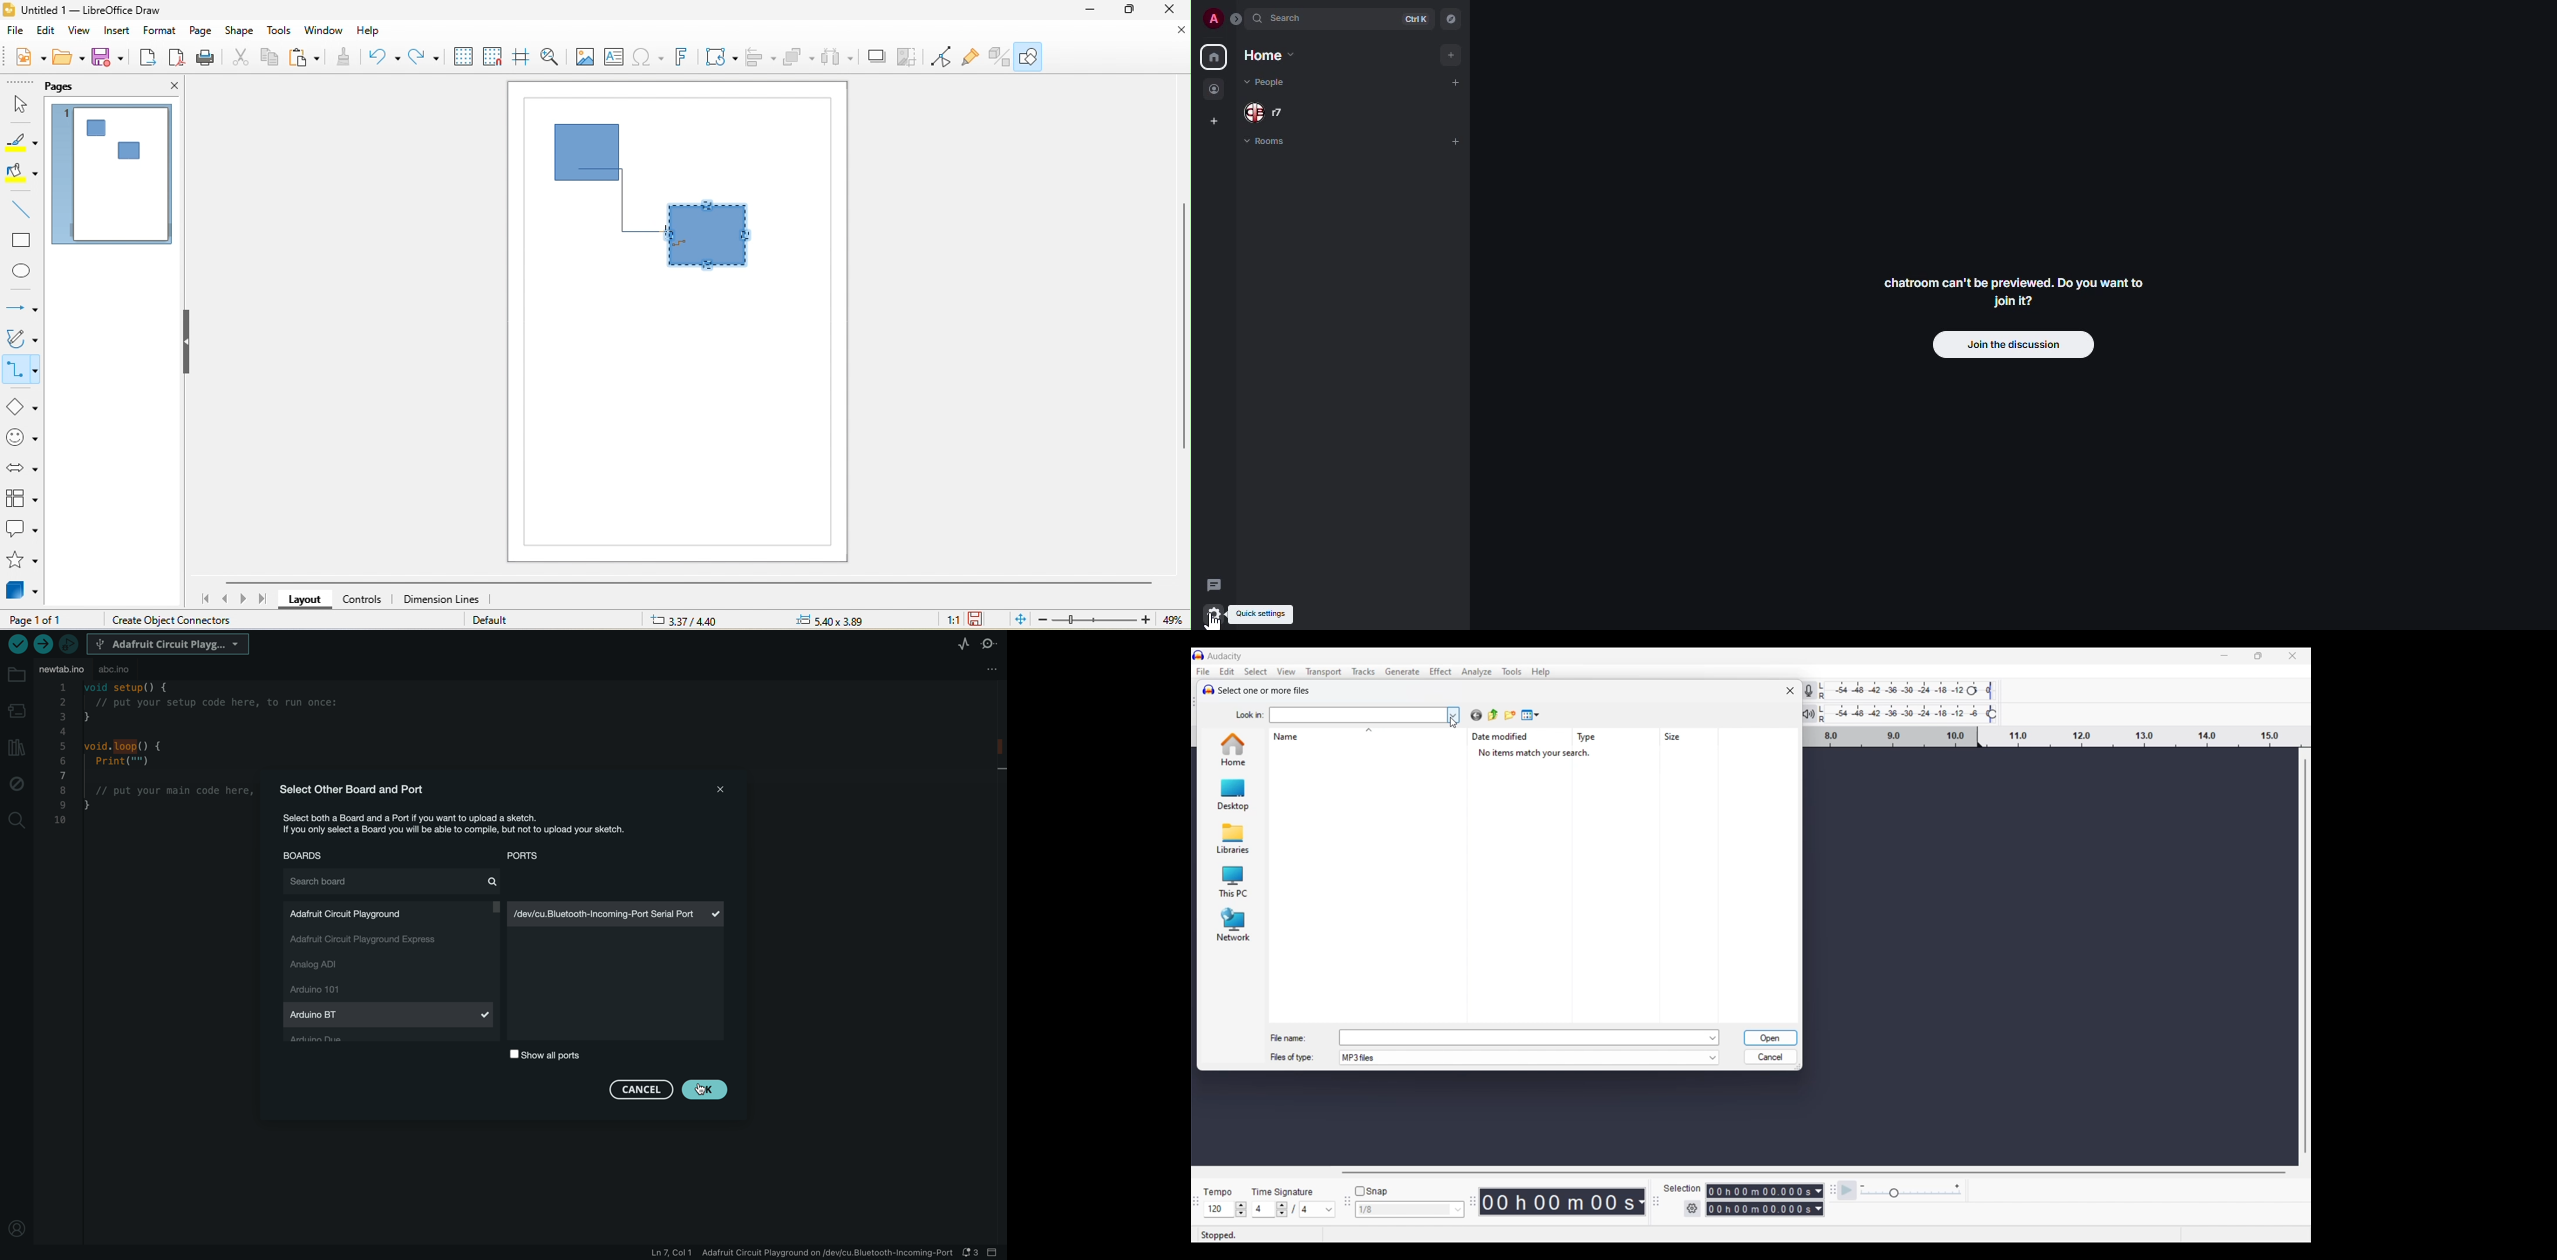 The width and height of the screenshot is (2576, 1260). Describe the element at coordinates (22, 173) in the screenshot. I see `fill color` at that location.